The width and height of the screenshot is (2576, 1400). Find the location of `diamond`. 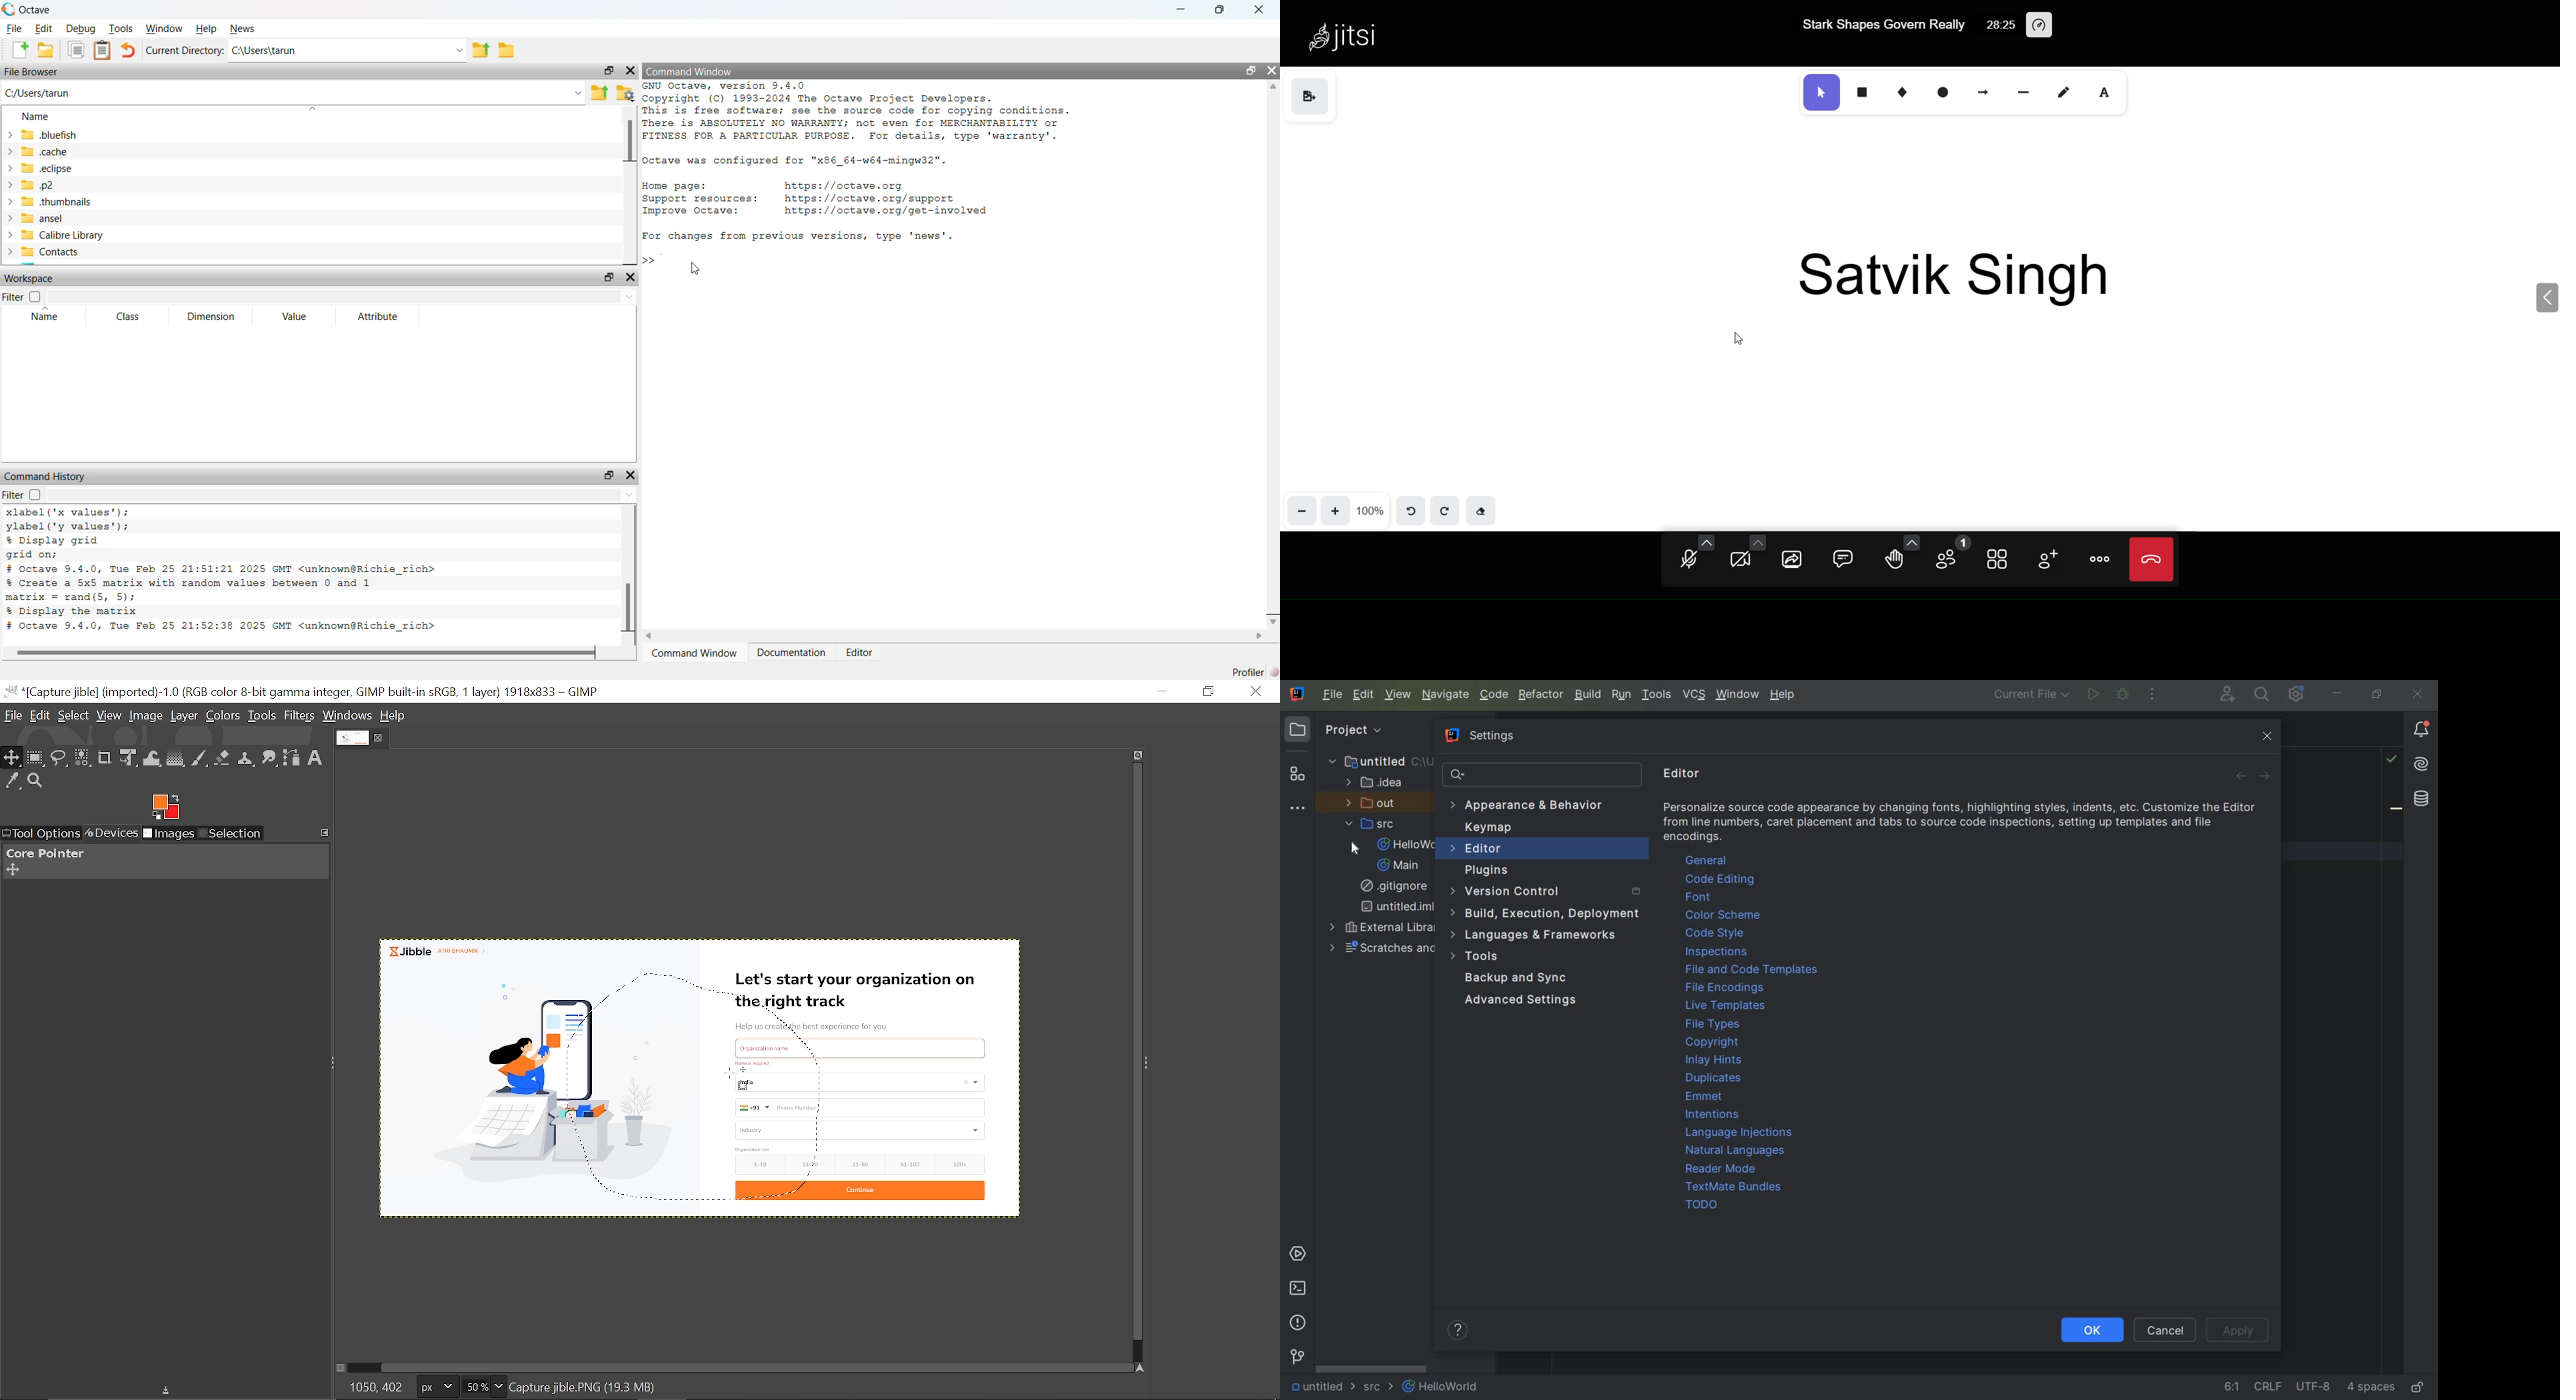

diamond is located at coordinates (1901, 90).